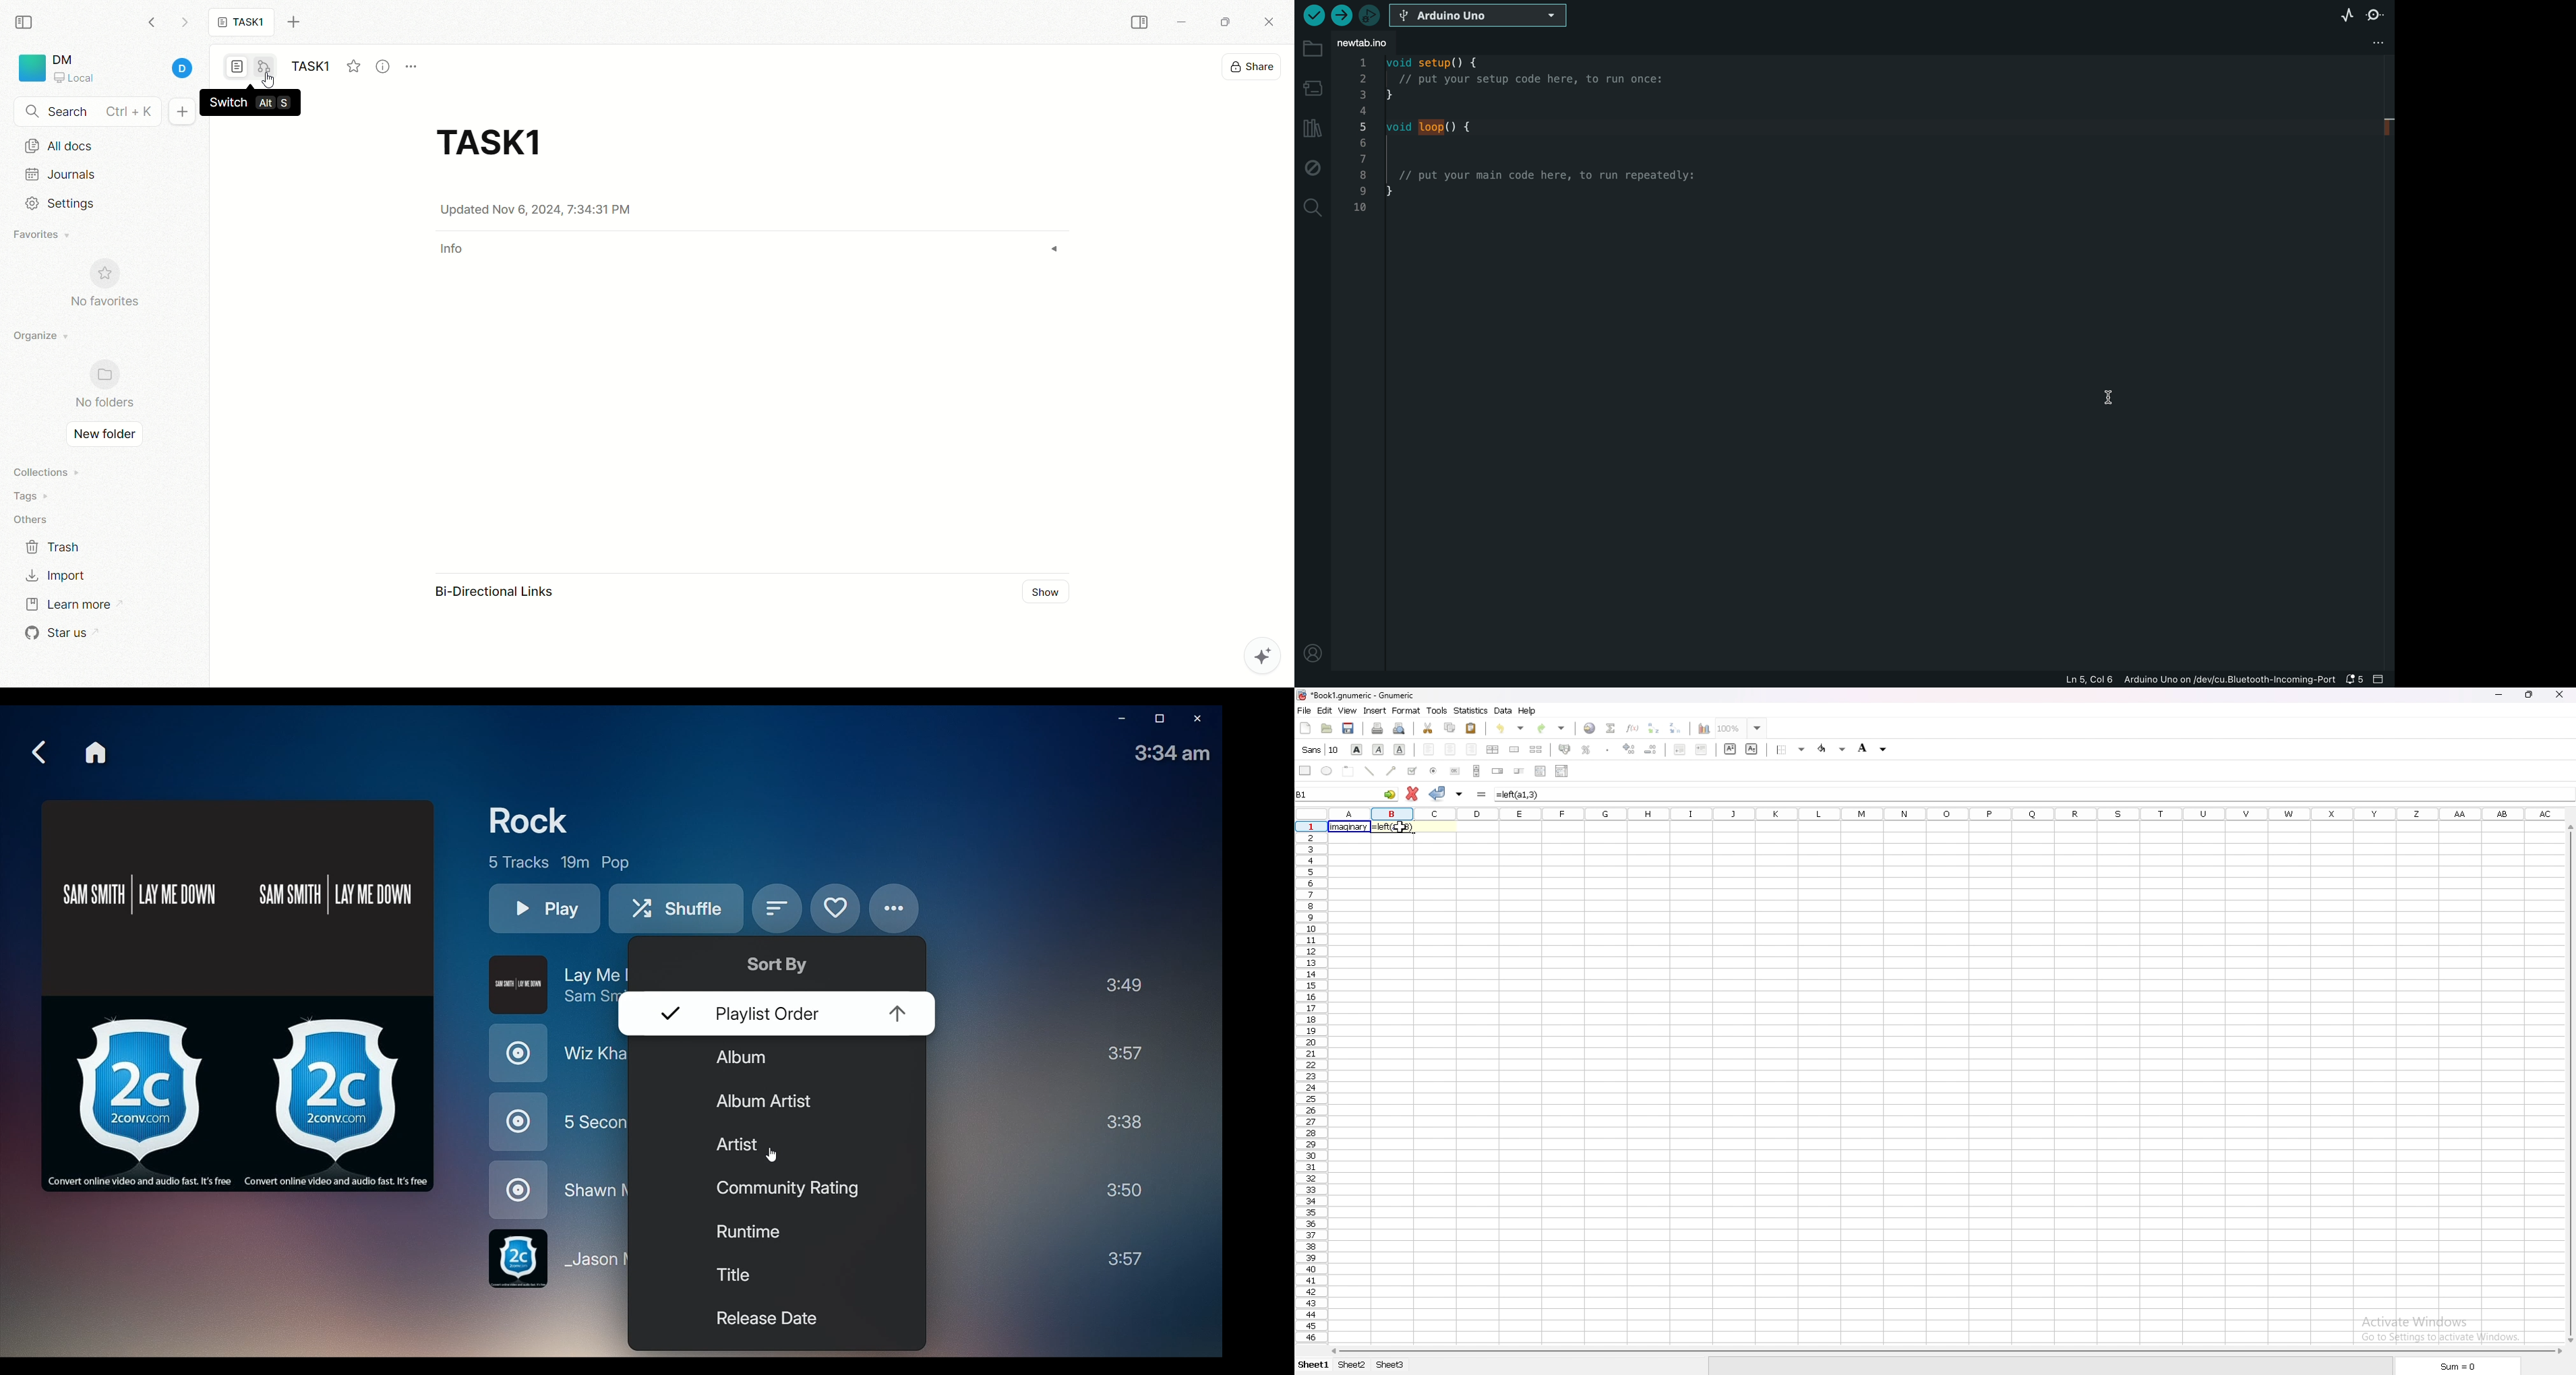  I want to click on bold, so click(1358, 749).